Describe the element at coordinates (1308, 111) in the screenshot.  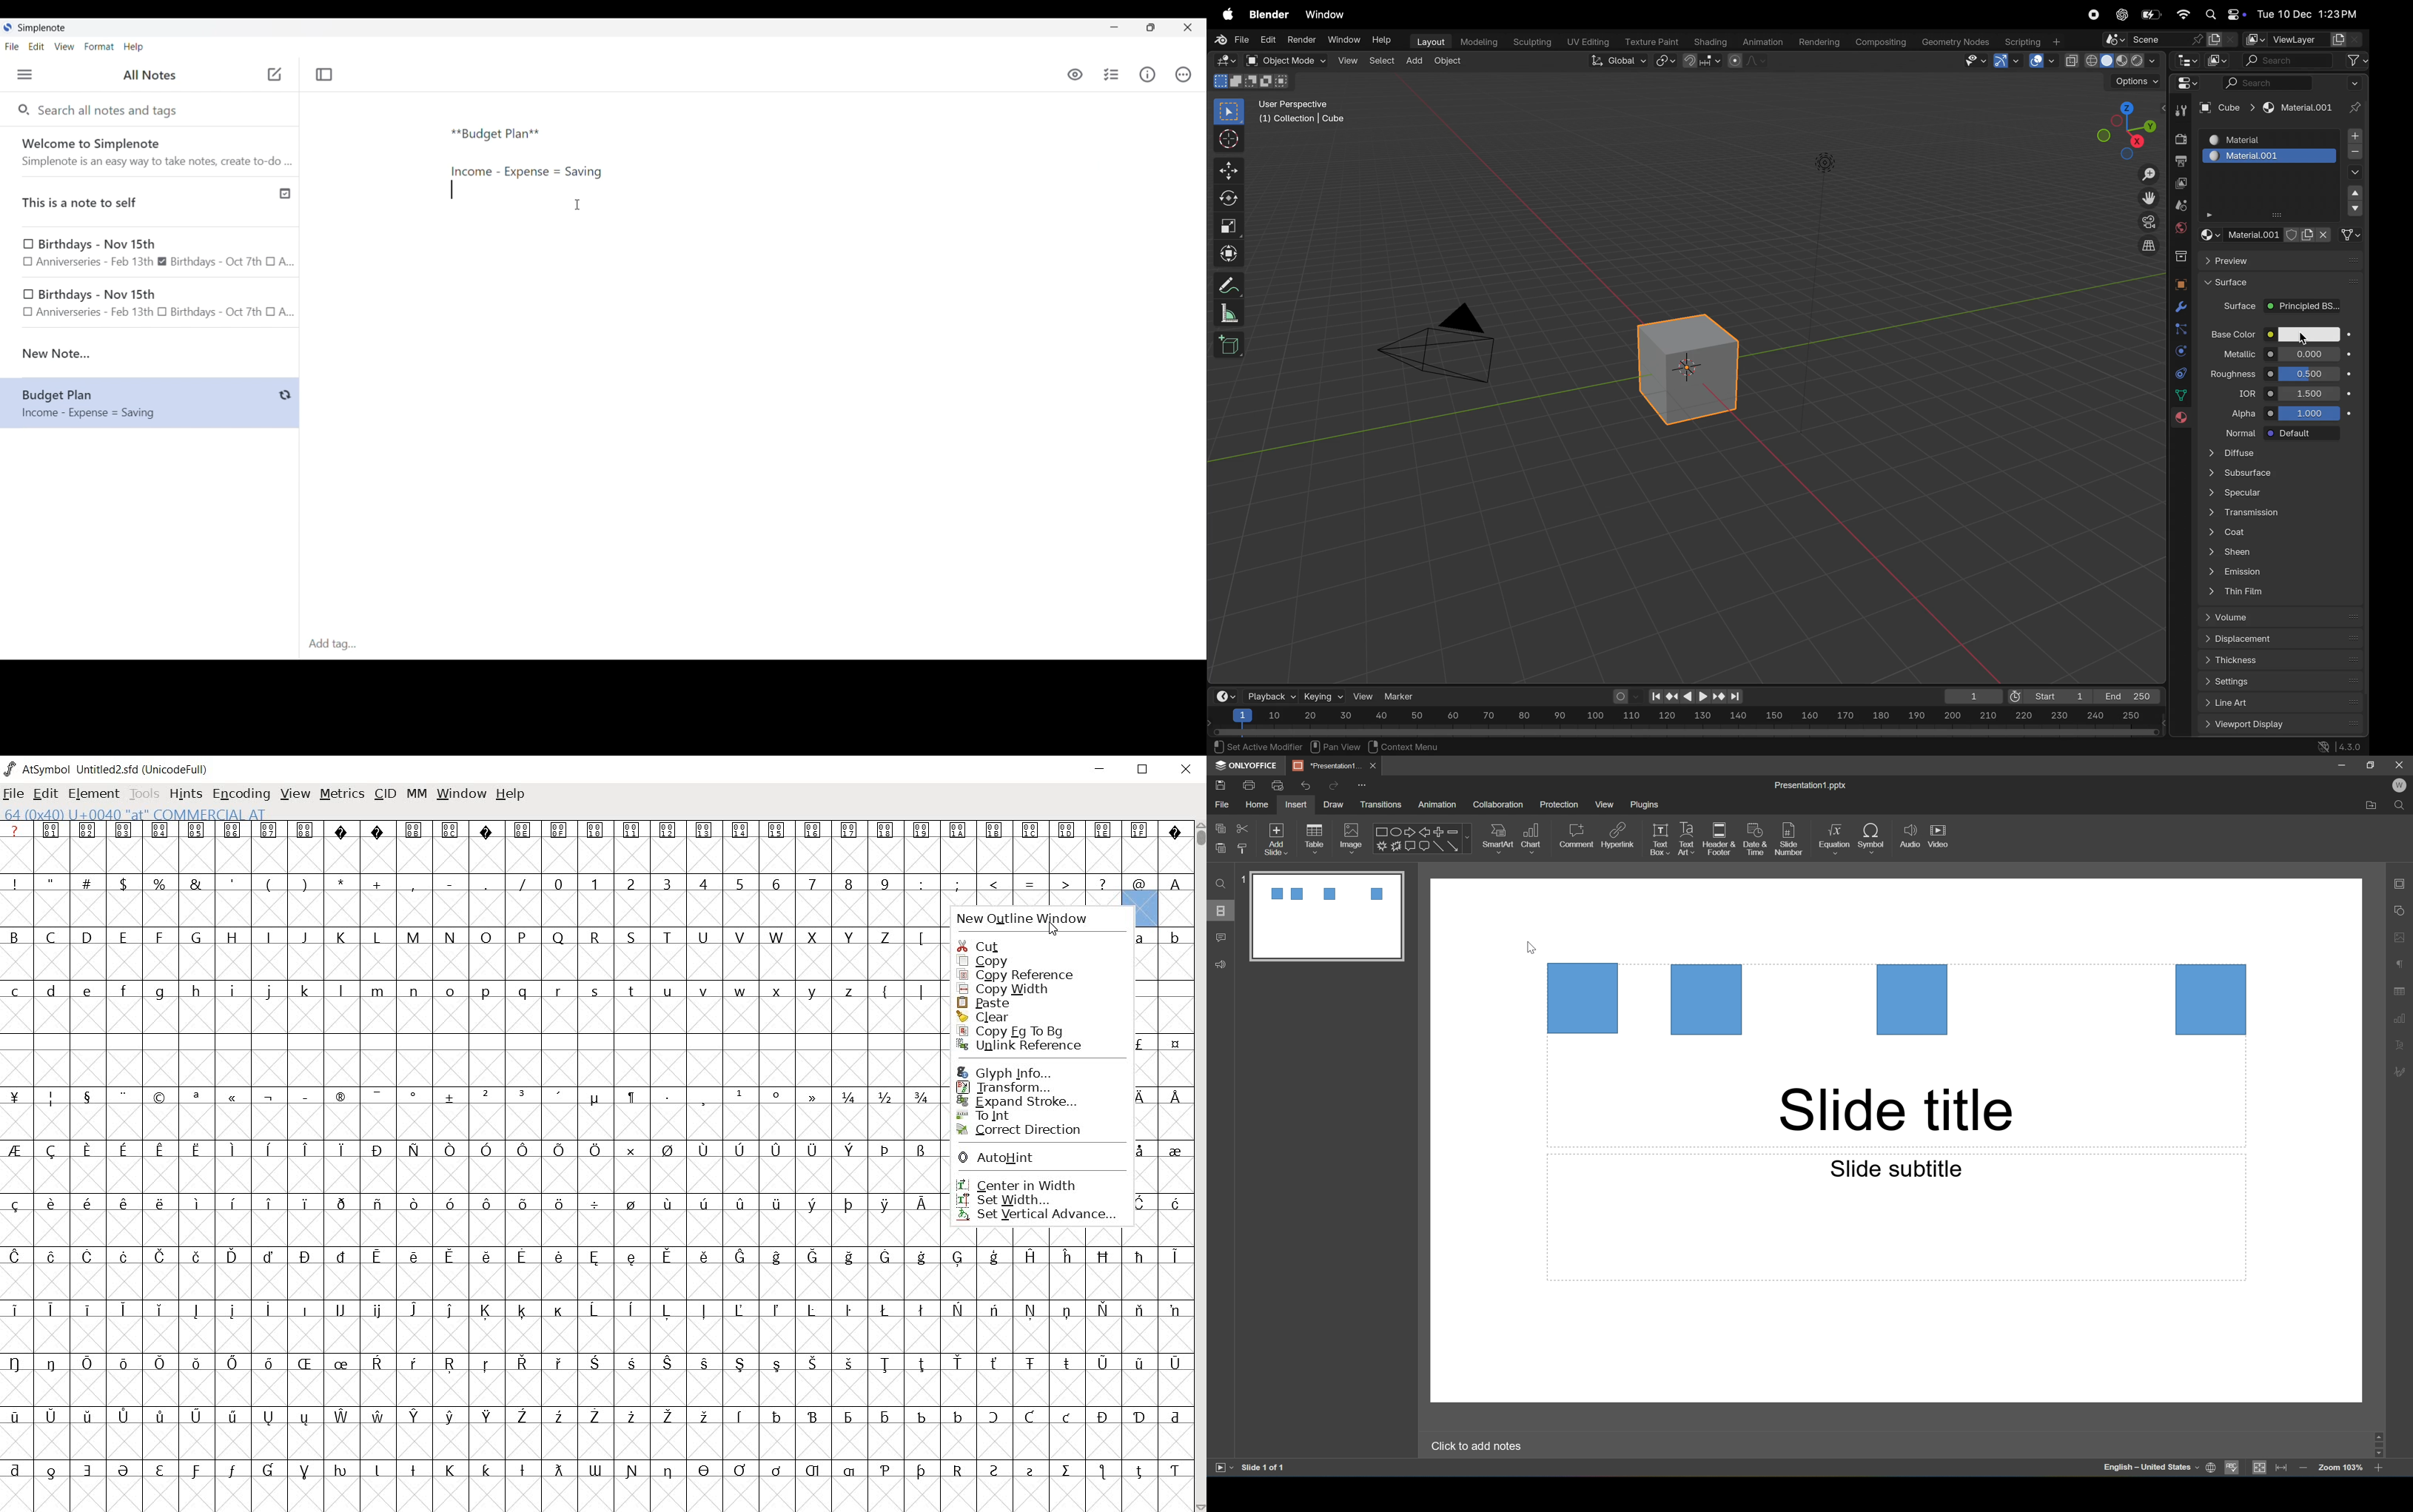
I see `user perspective` at that location.